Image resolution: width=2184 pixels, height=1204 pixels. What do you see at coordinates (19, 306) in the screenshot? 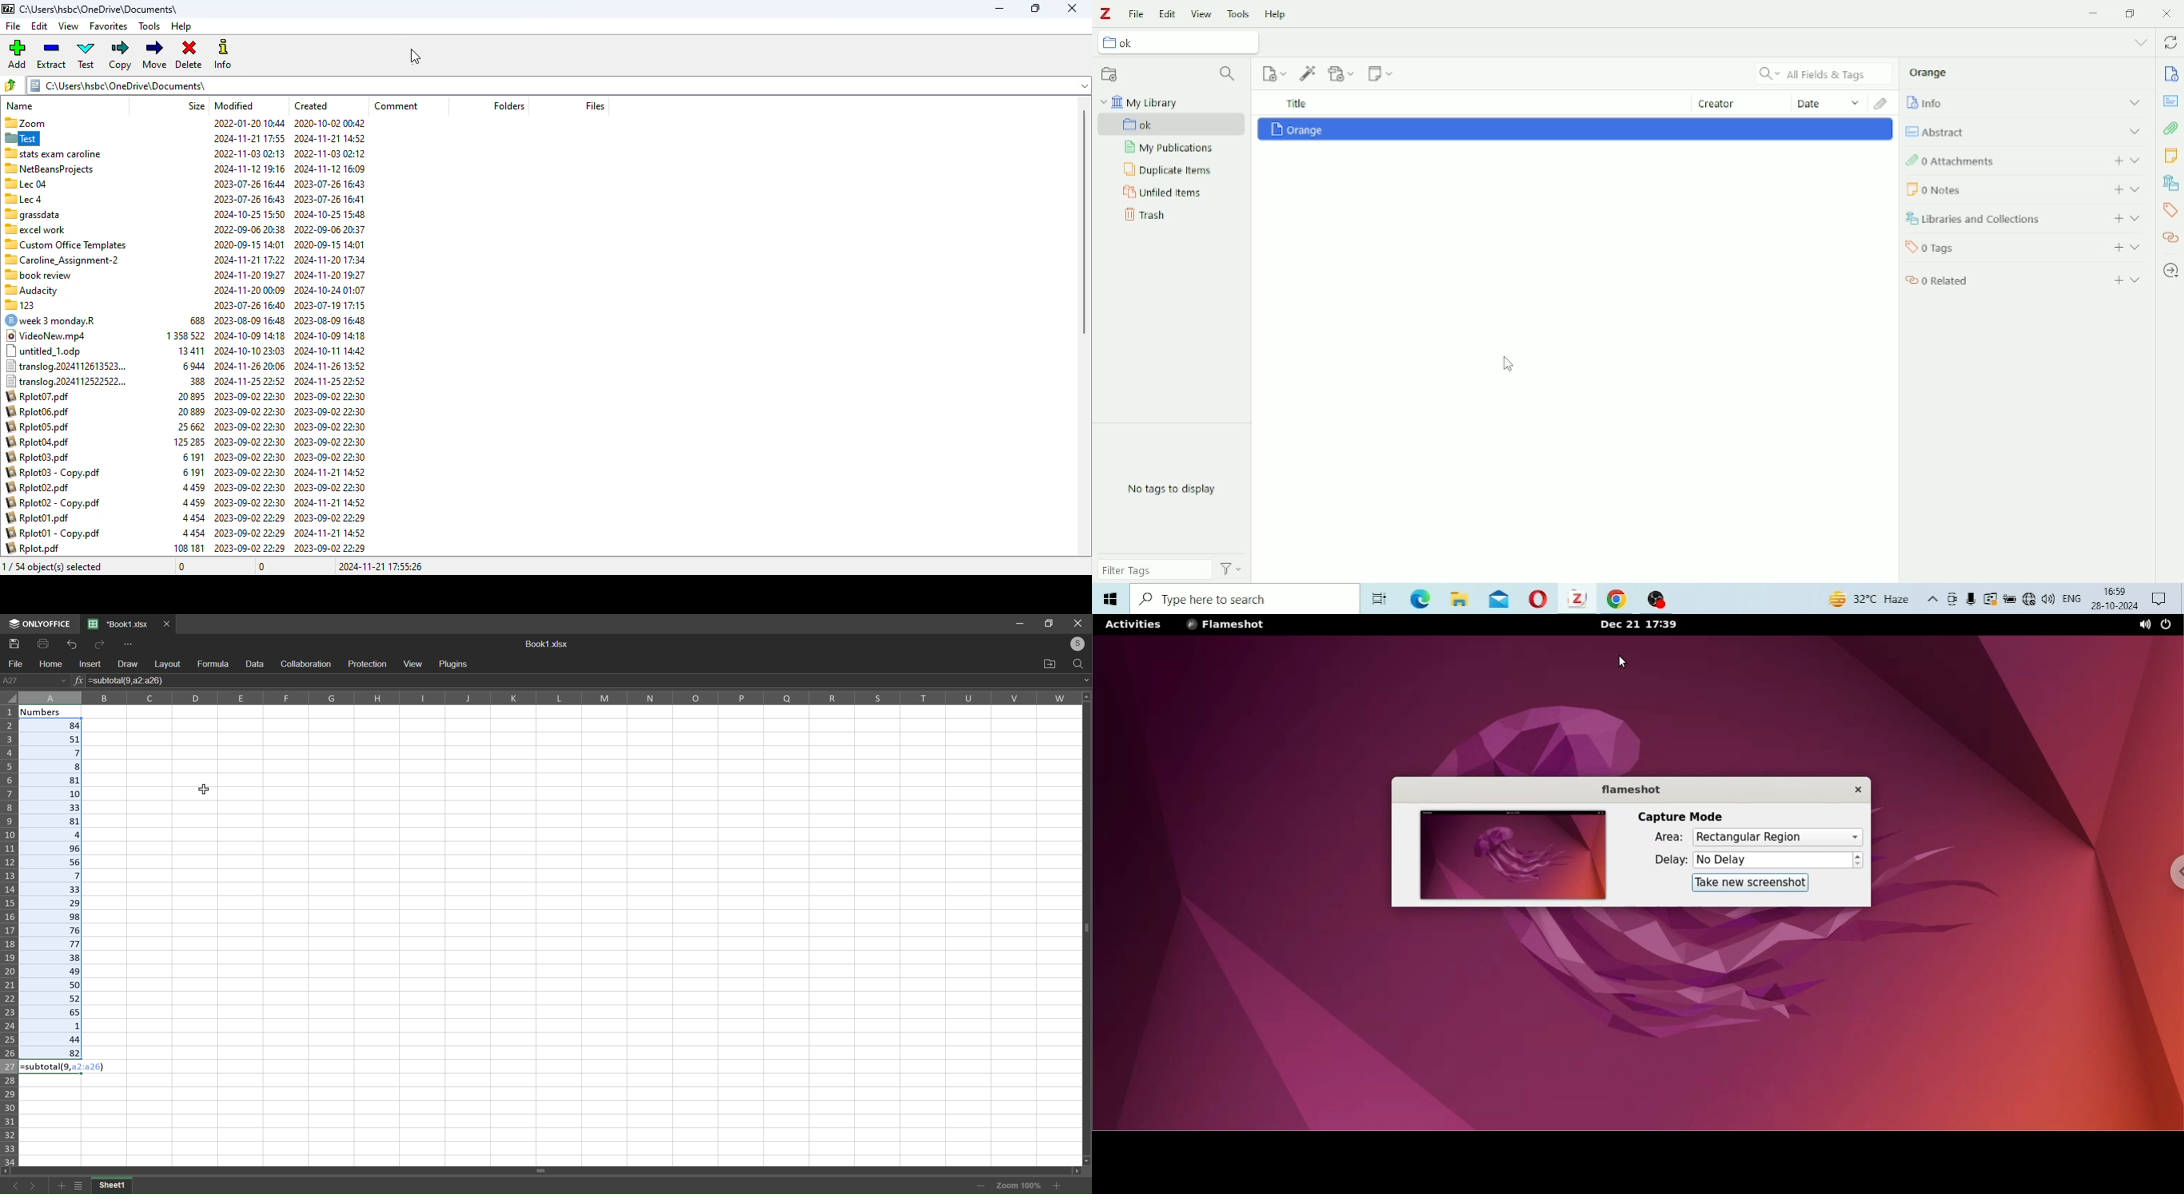
I see `123` at bounding box center [19, 306].